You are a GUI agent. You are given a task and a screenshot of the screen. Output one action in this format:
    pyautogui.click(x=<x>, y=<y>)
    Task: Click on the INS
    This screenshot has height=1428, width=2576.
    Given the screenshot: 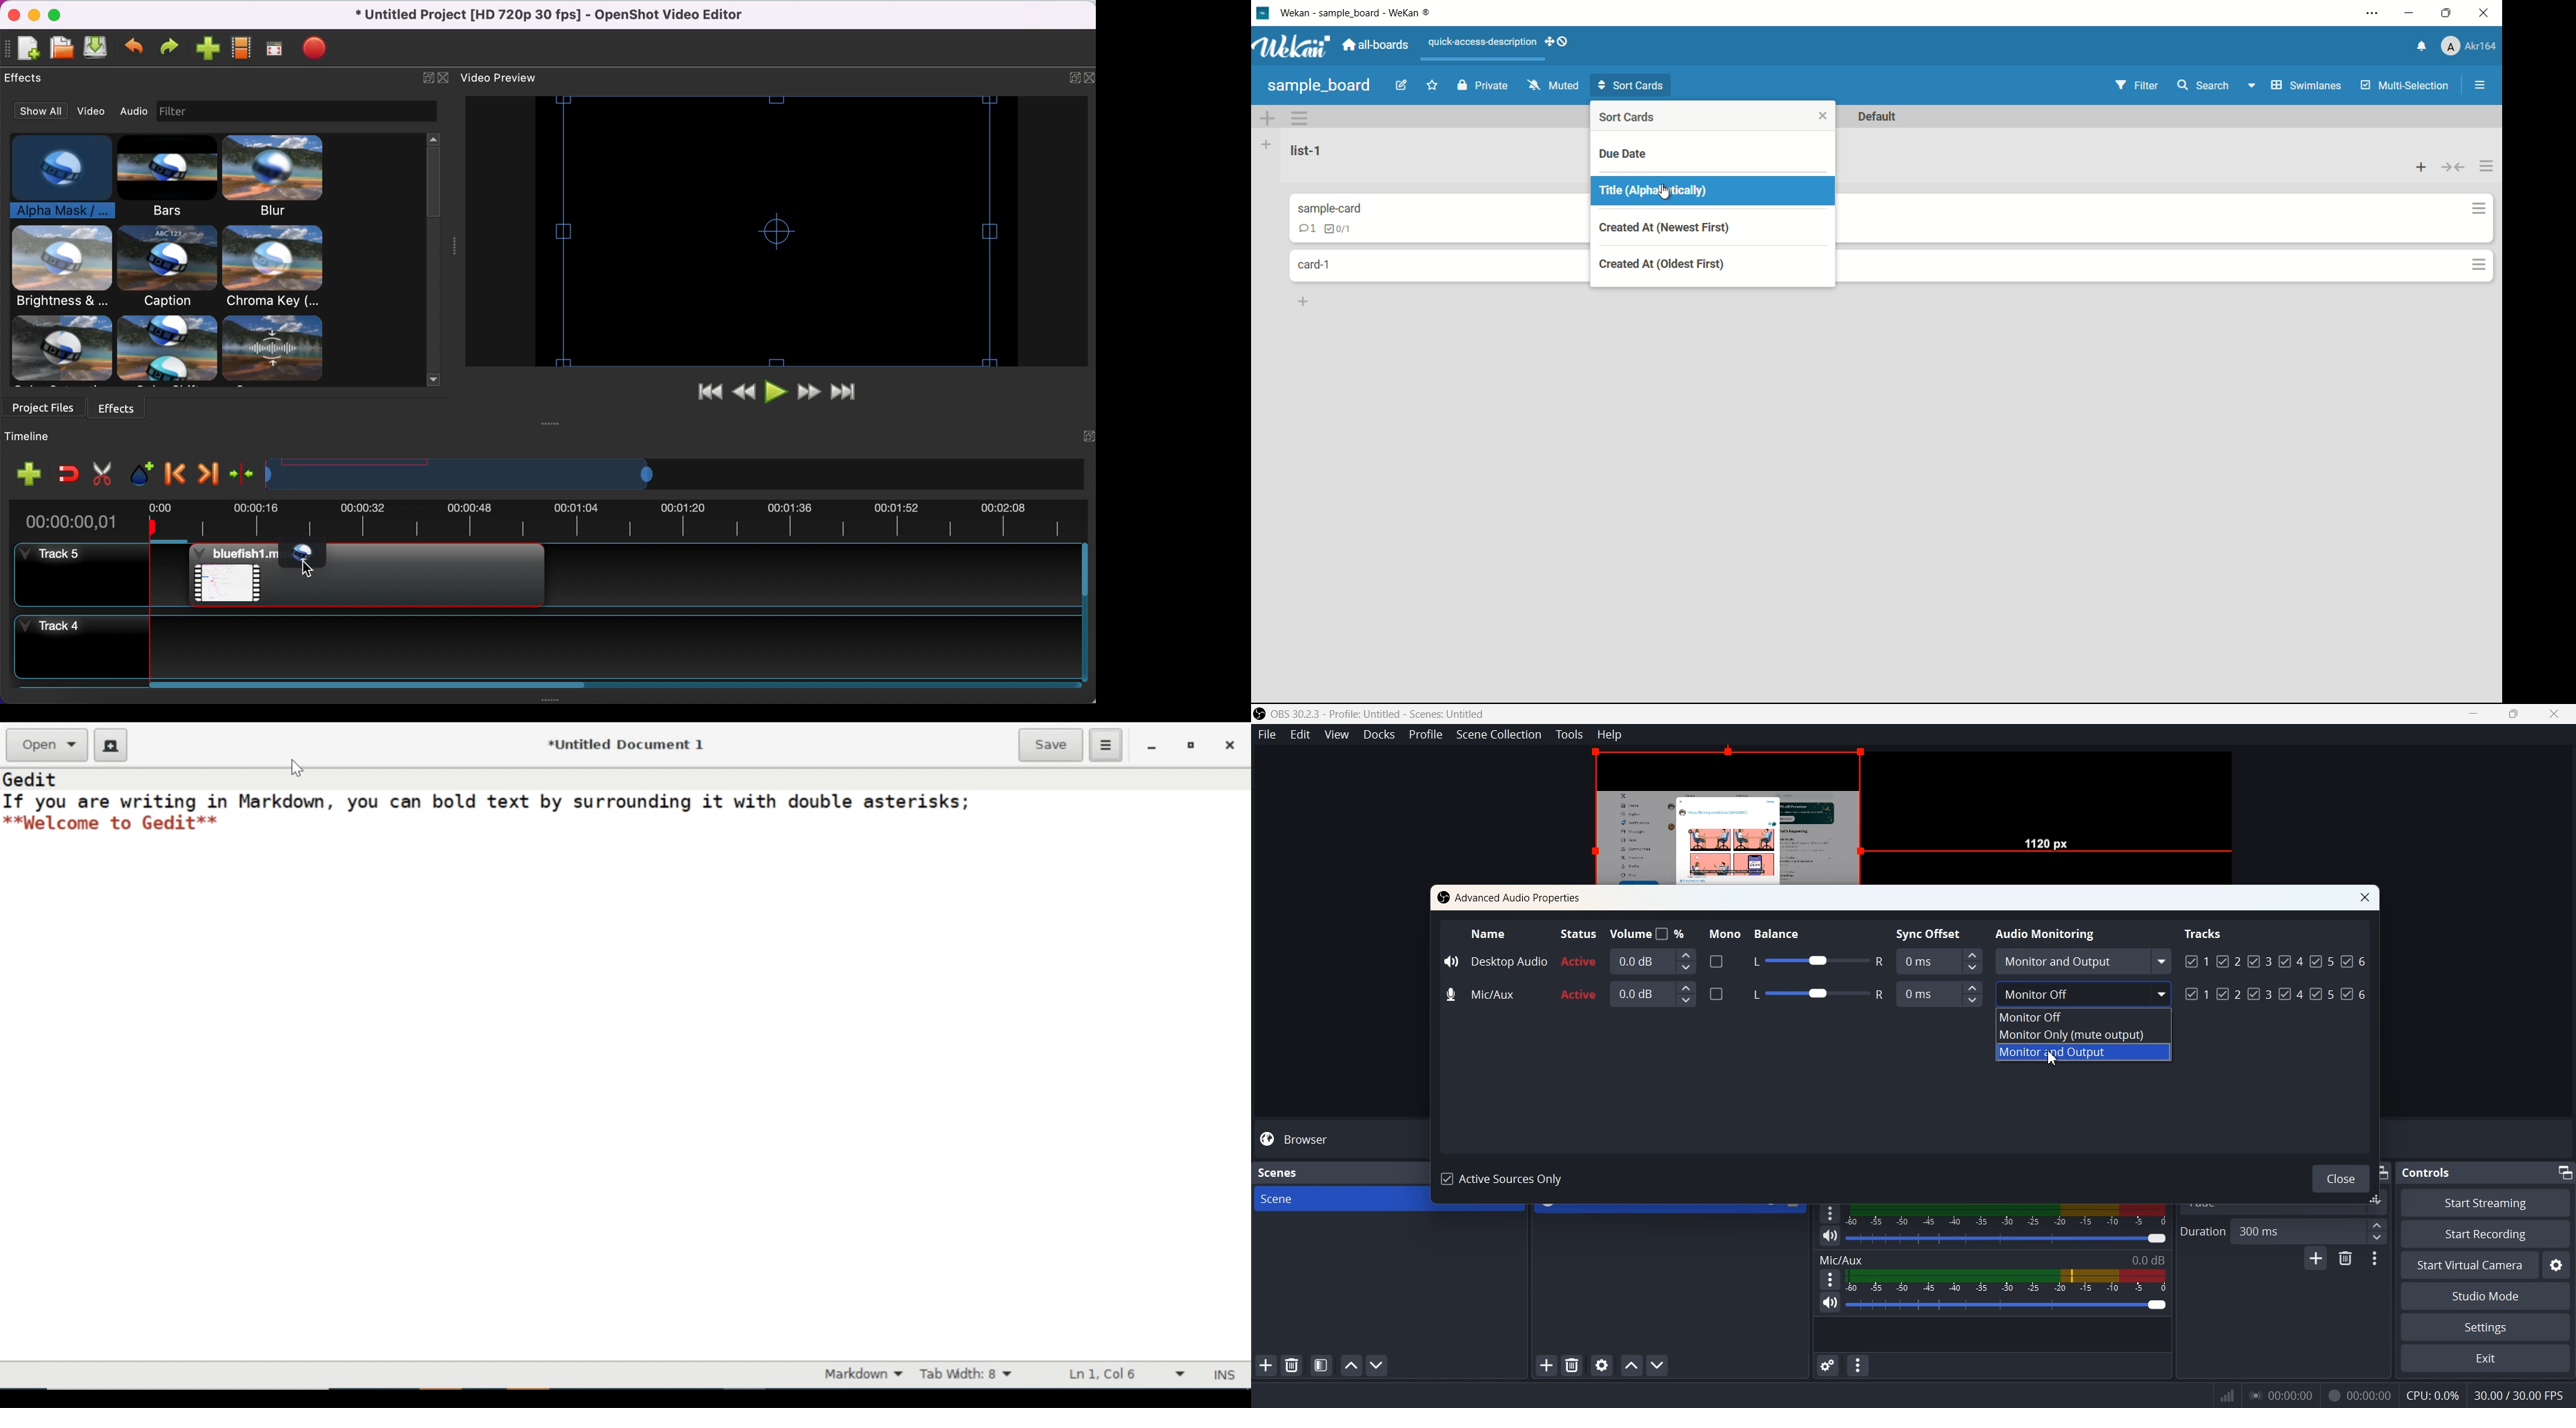 What is the action you would take?
    pyautogui.click(x=1227, y=1374)
    